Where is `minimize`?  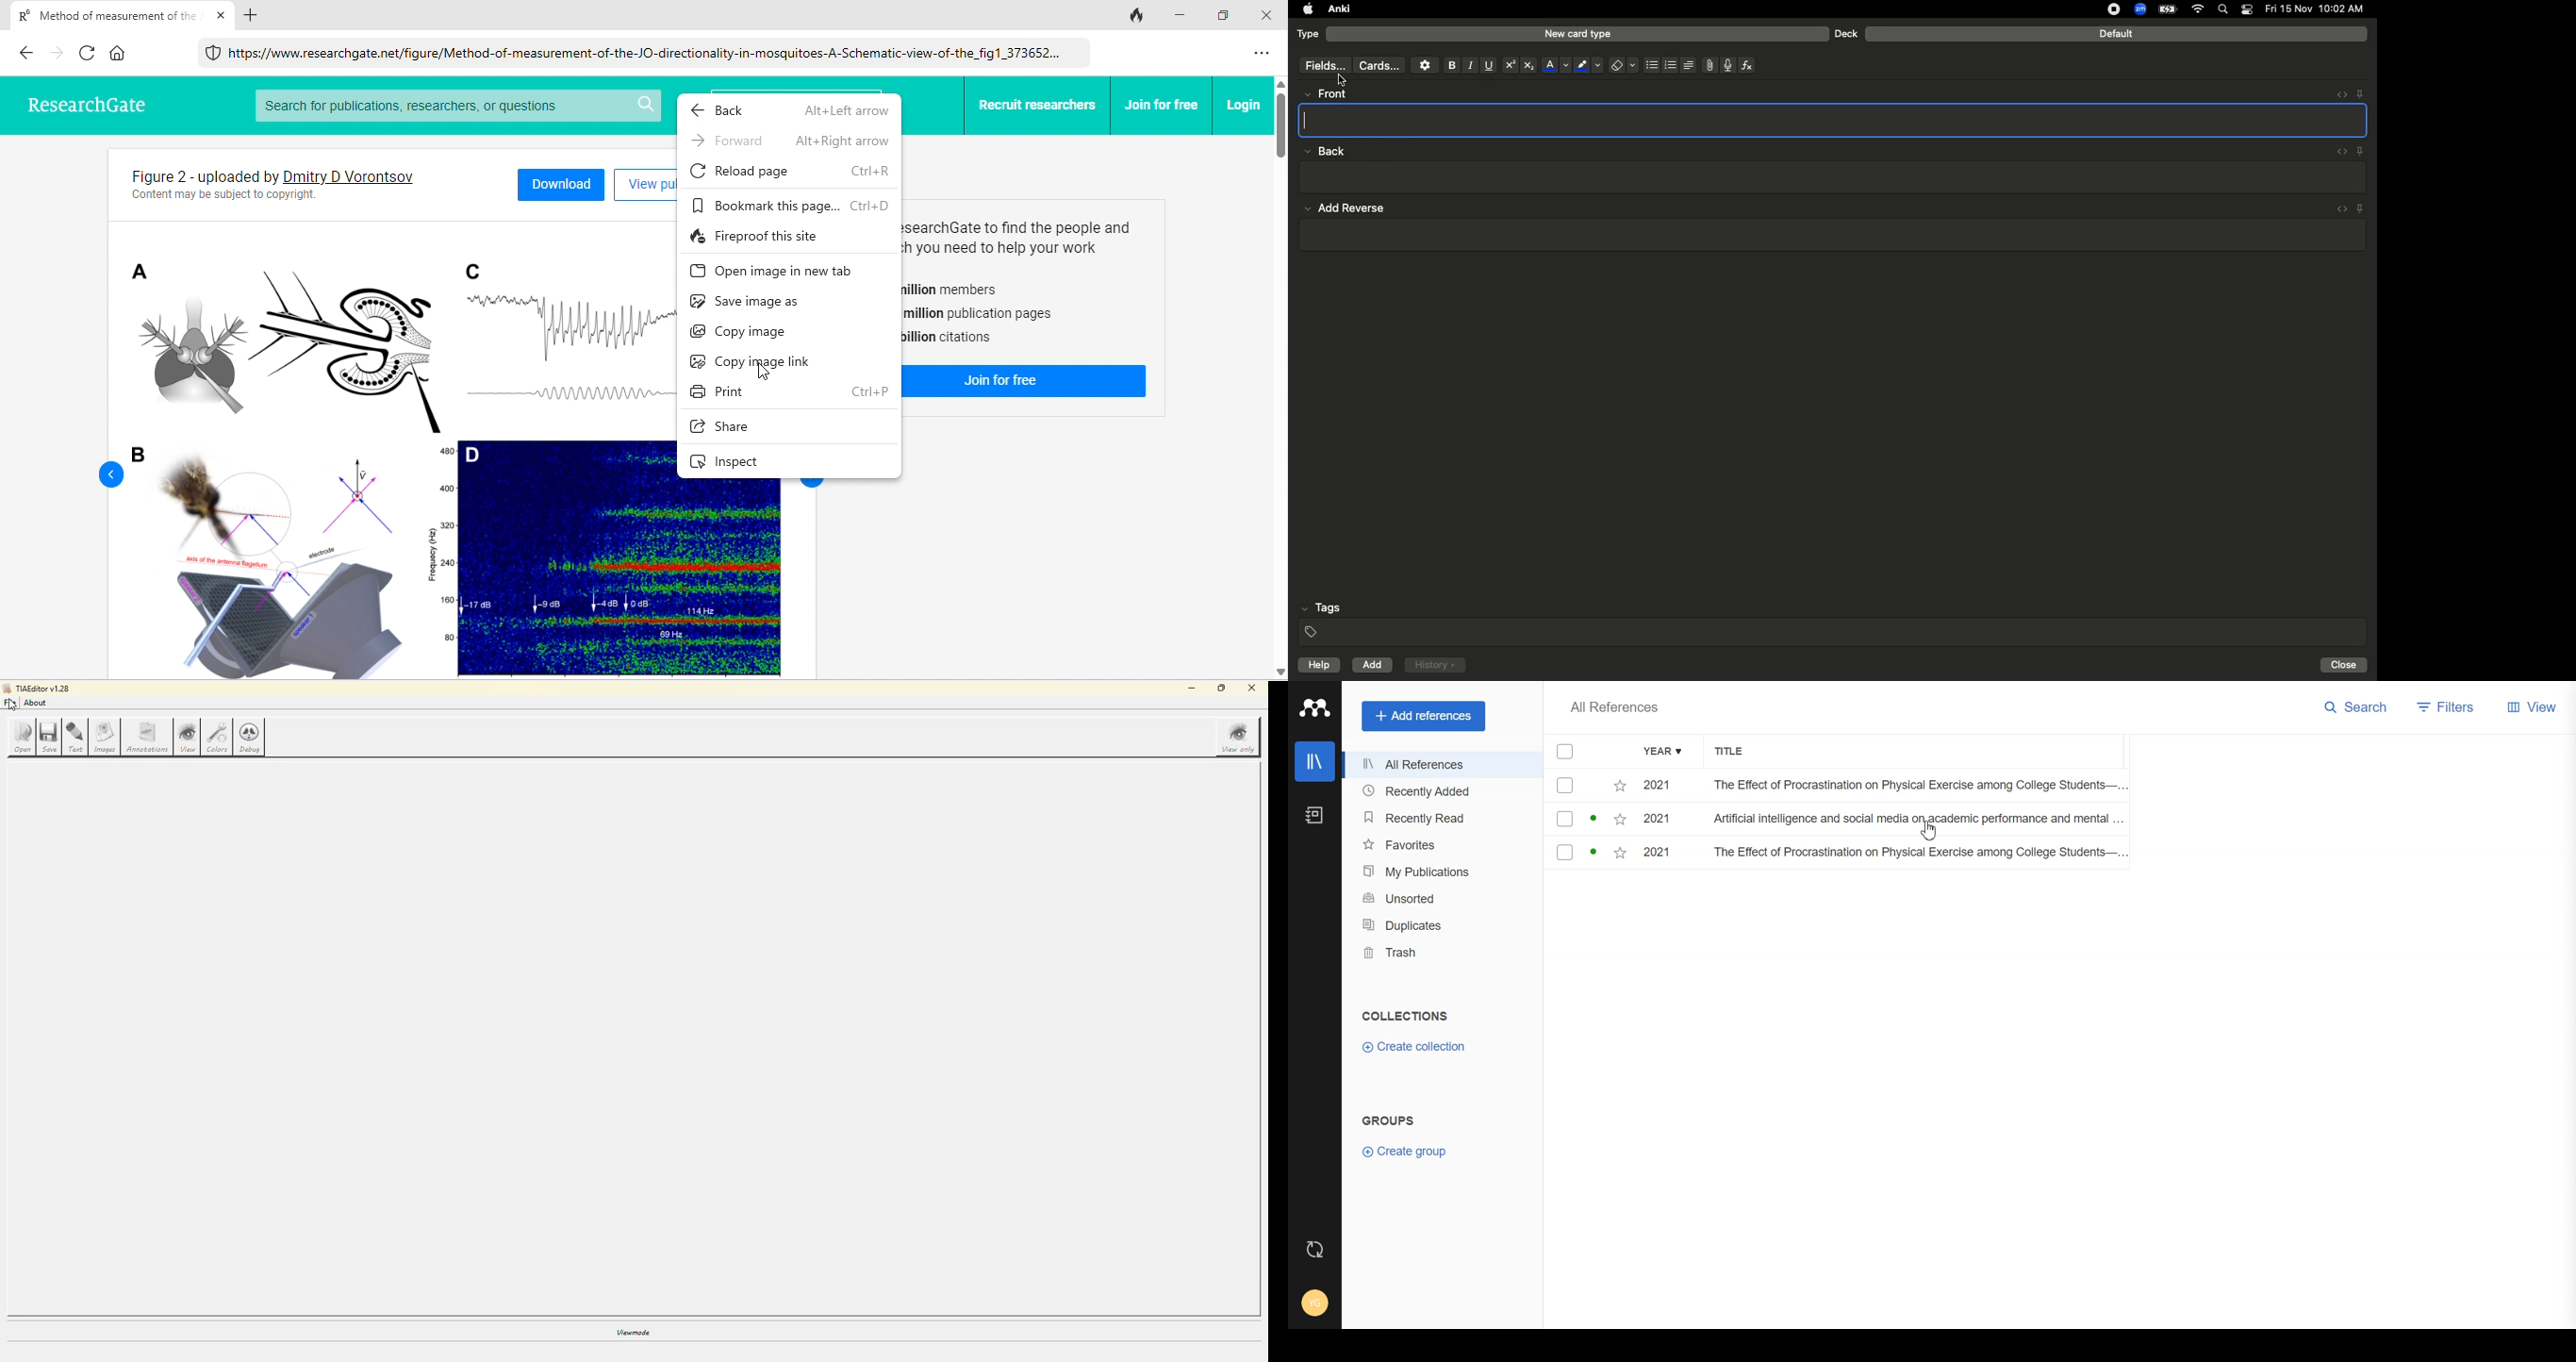
minimize is located at coordinates (1183, 14).